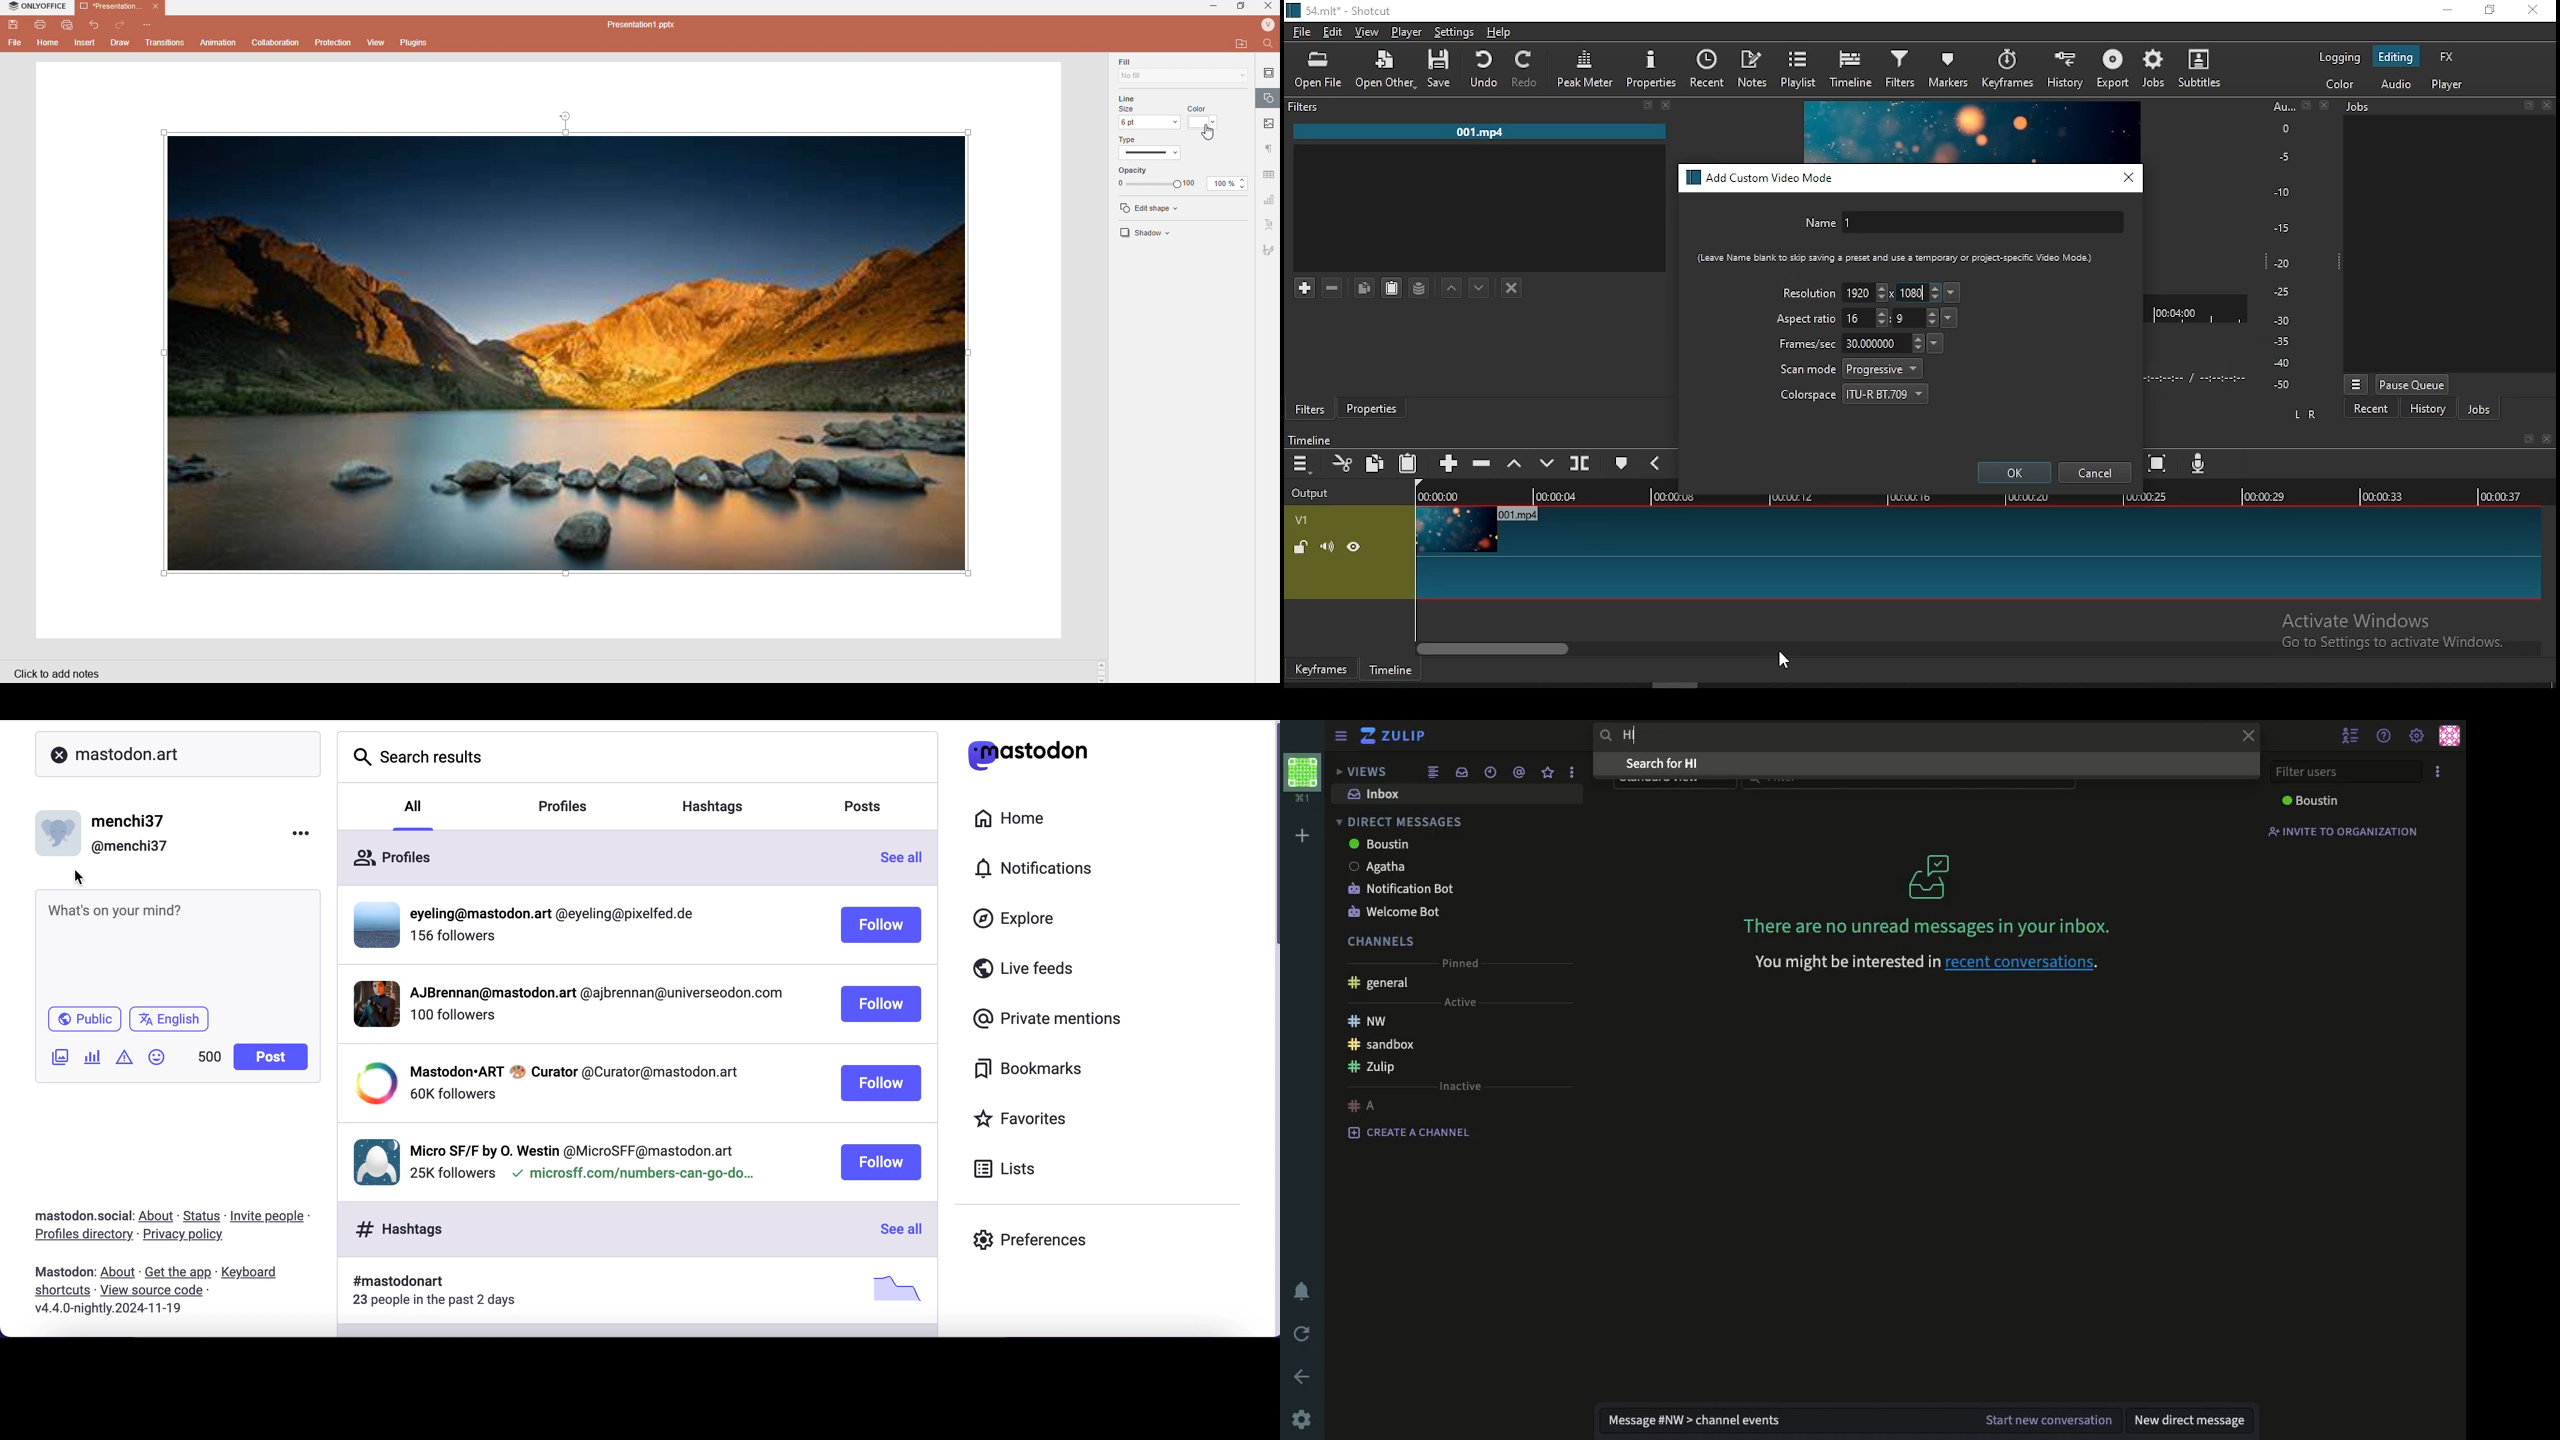 The width and height of the screenshot is (2576, 1456). I want to click on 100%, so click(1220, 184).